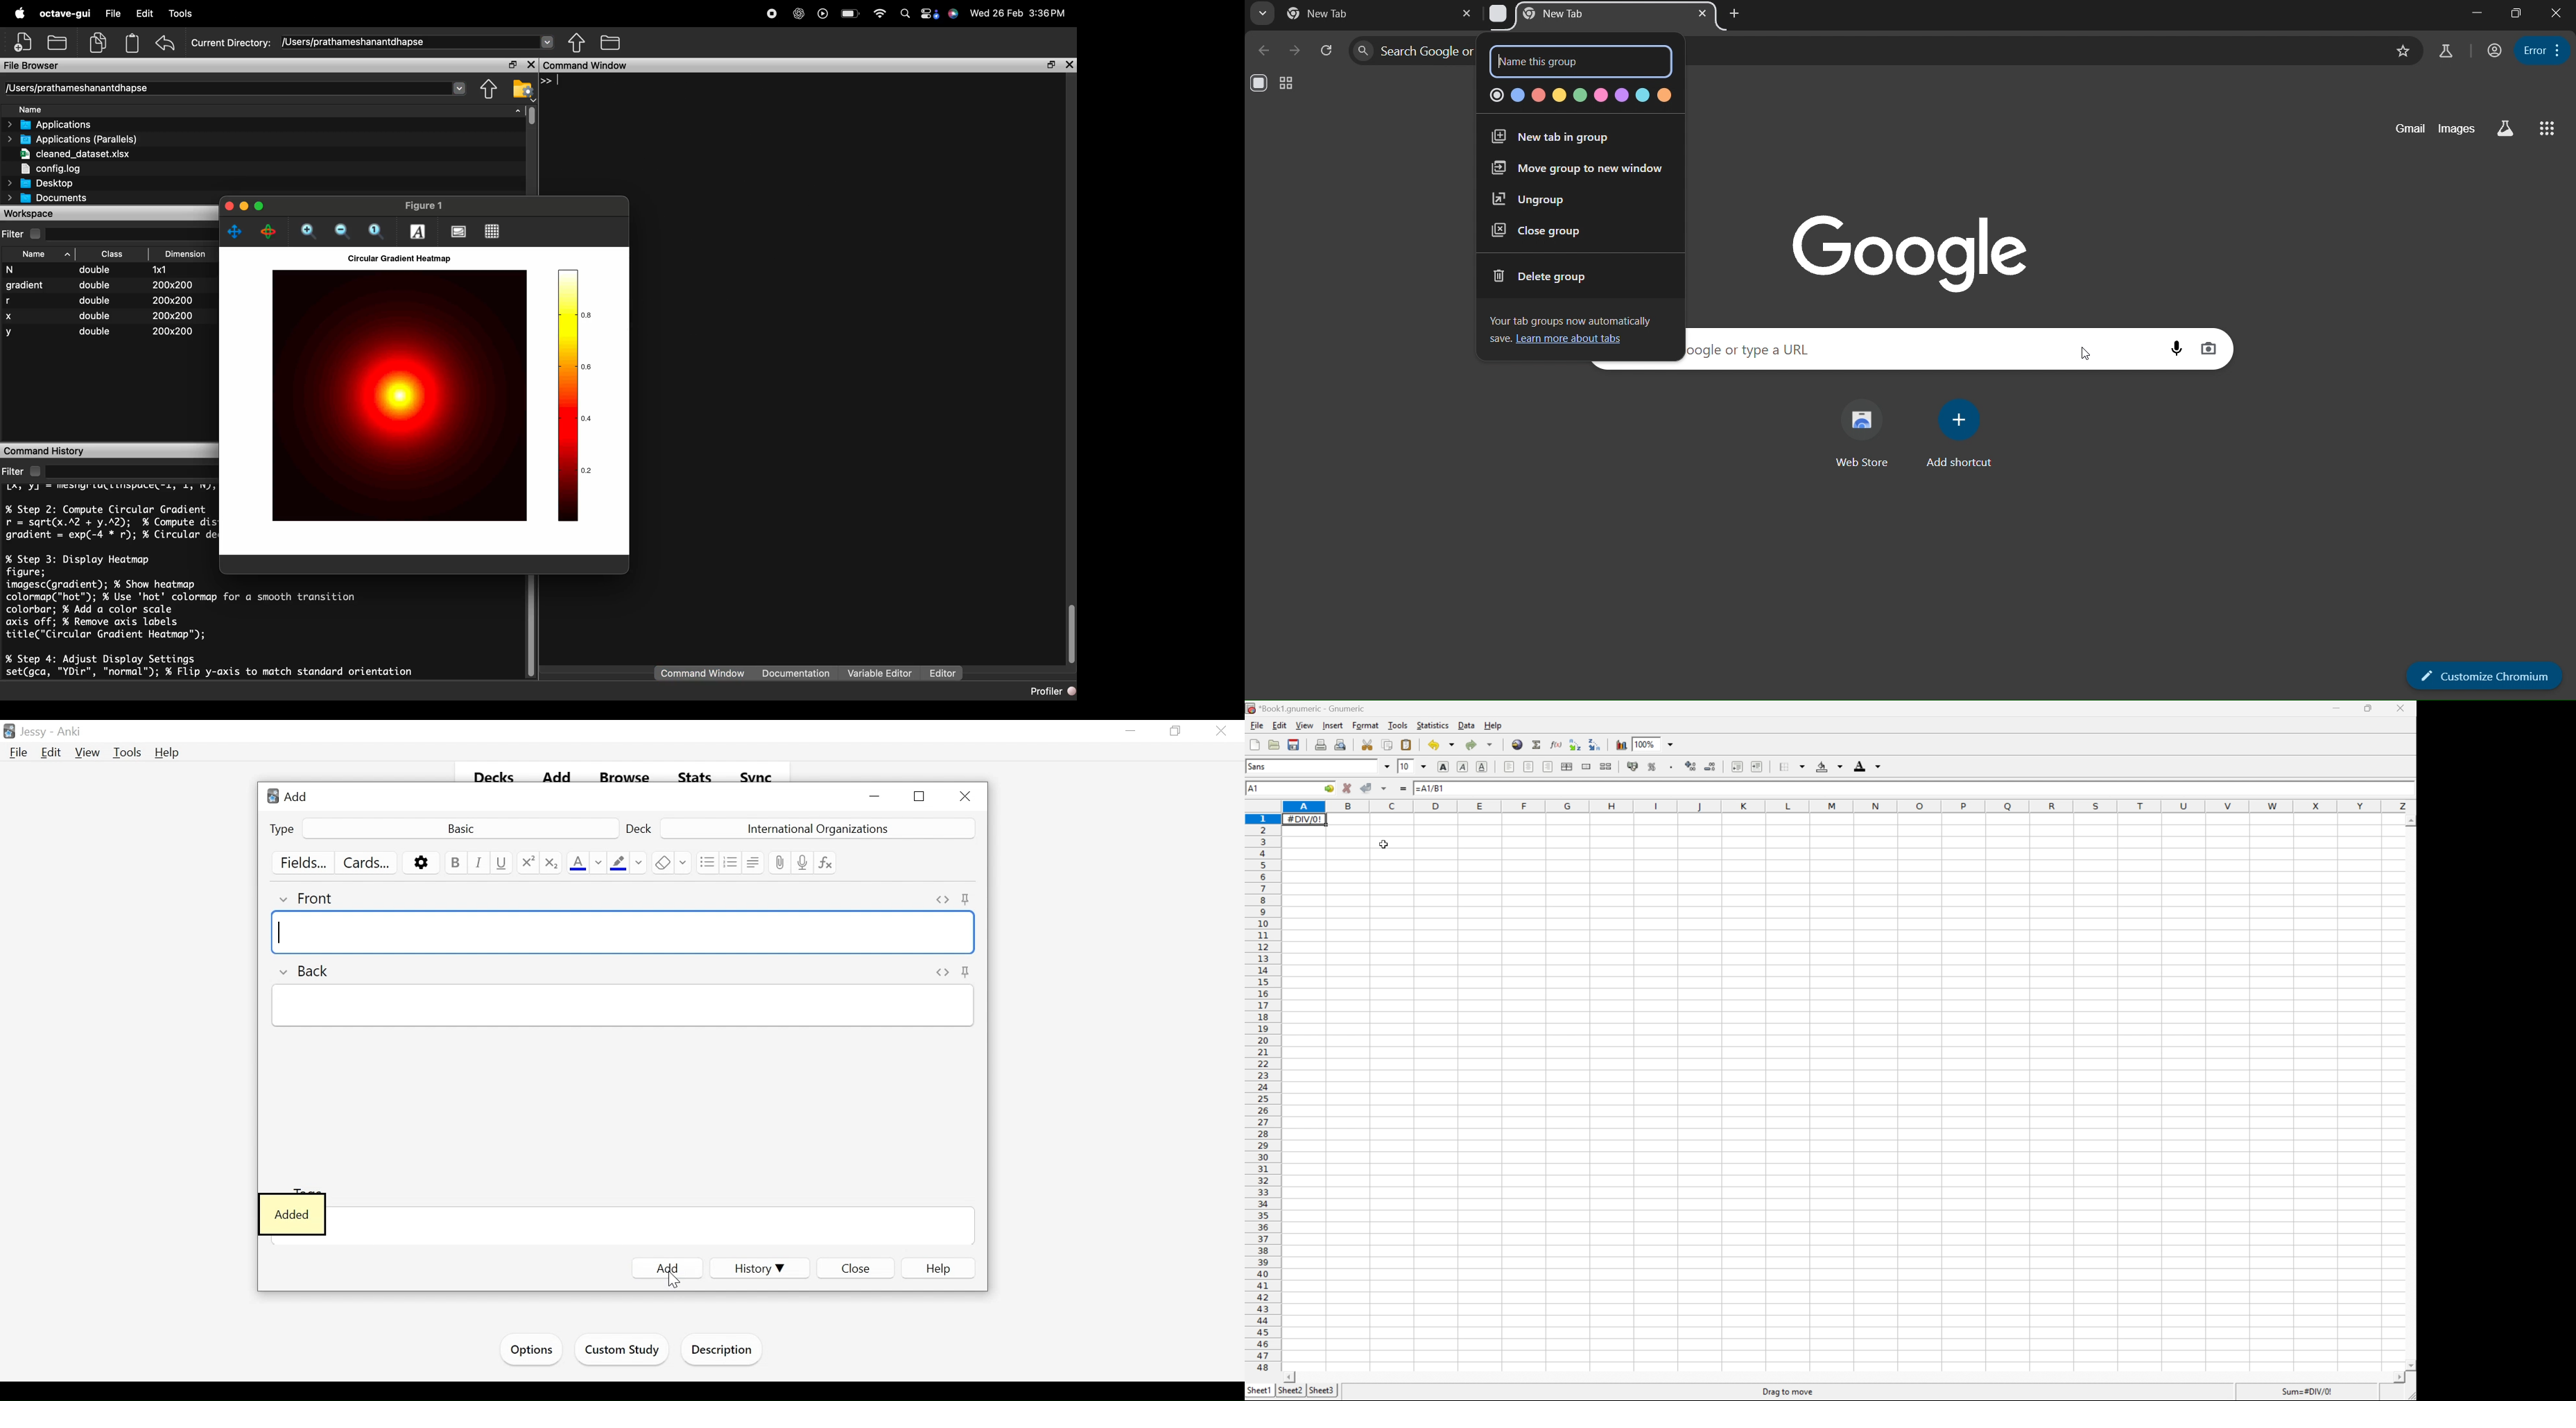 The height and width of the screenshot is (1428, 2576). What do you see at coordinates (730, 861) in the screenshot?
I see `Ordered list` at bounding box center [730, 861].